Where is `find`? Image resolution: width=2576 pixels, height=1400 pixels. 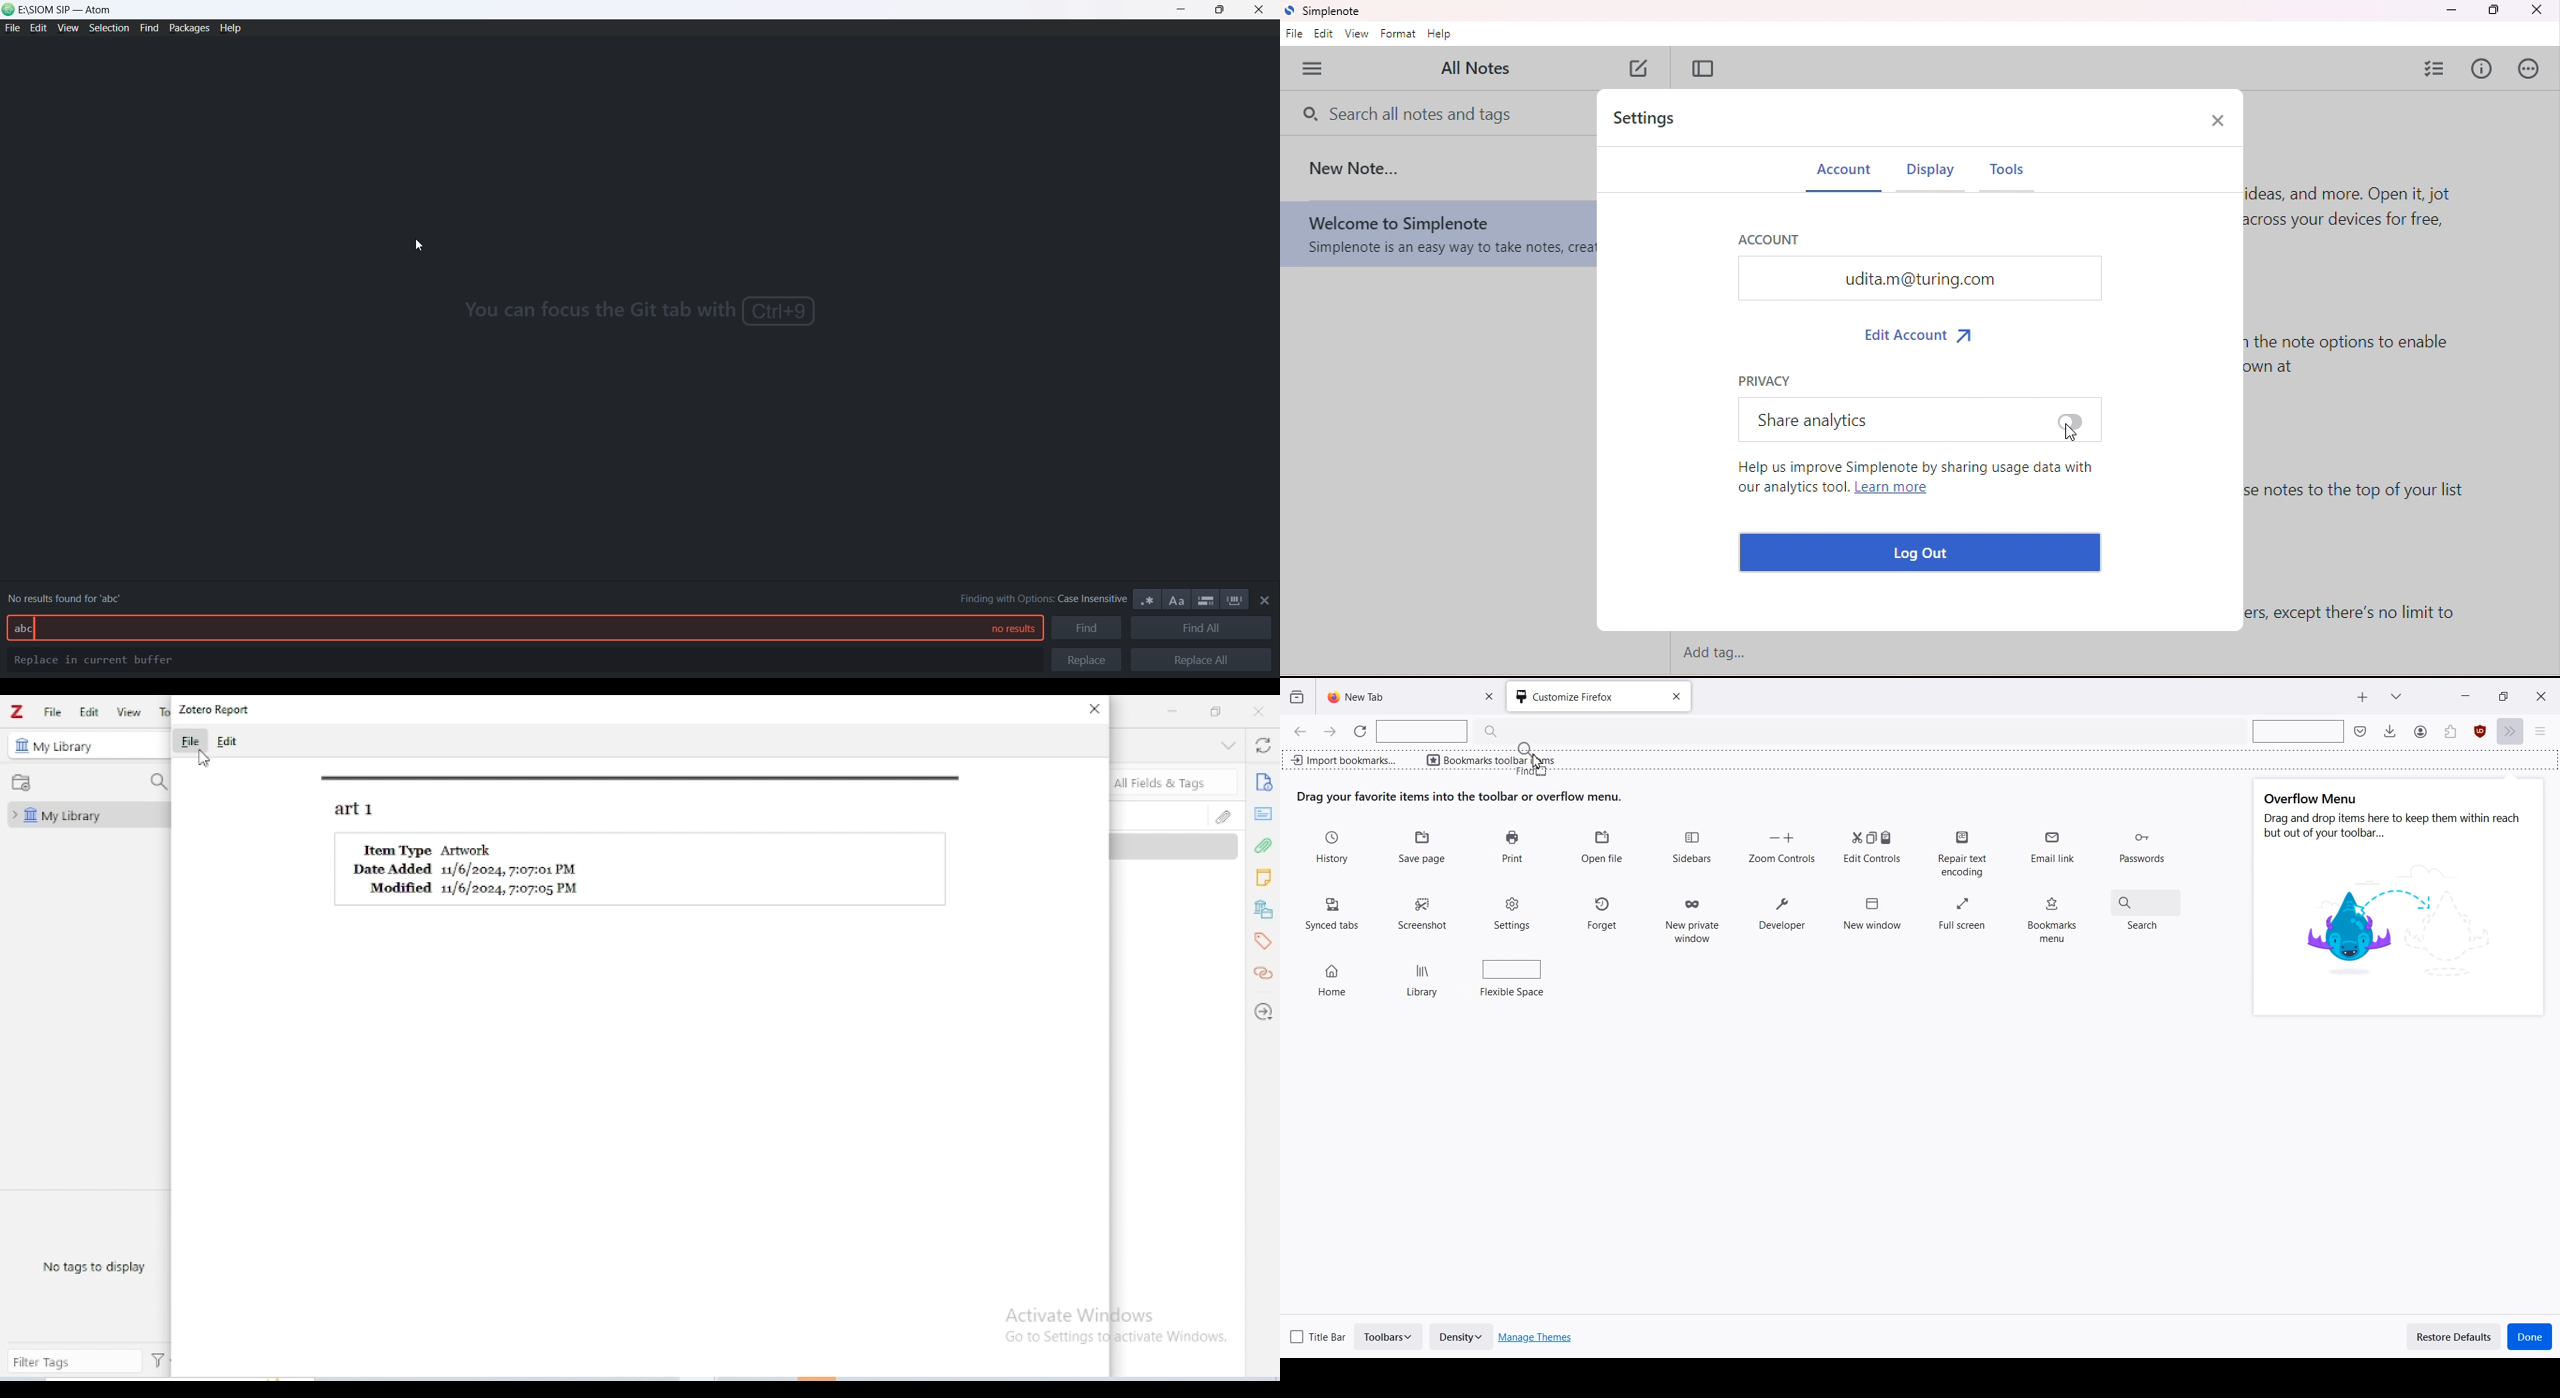
find is located at coordinates (1087, 630).